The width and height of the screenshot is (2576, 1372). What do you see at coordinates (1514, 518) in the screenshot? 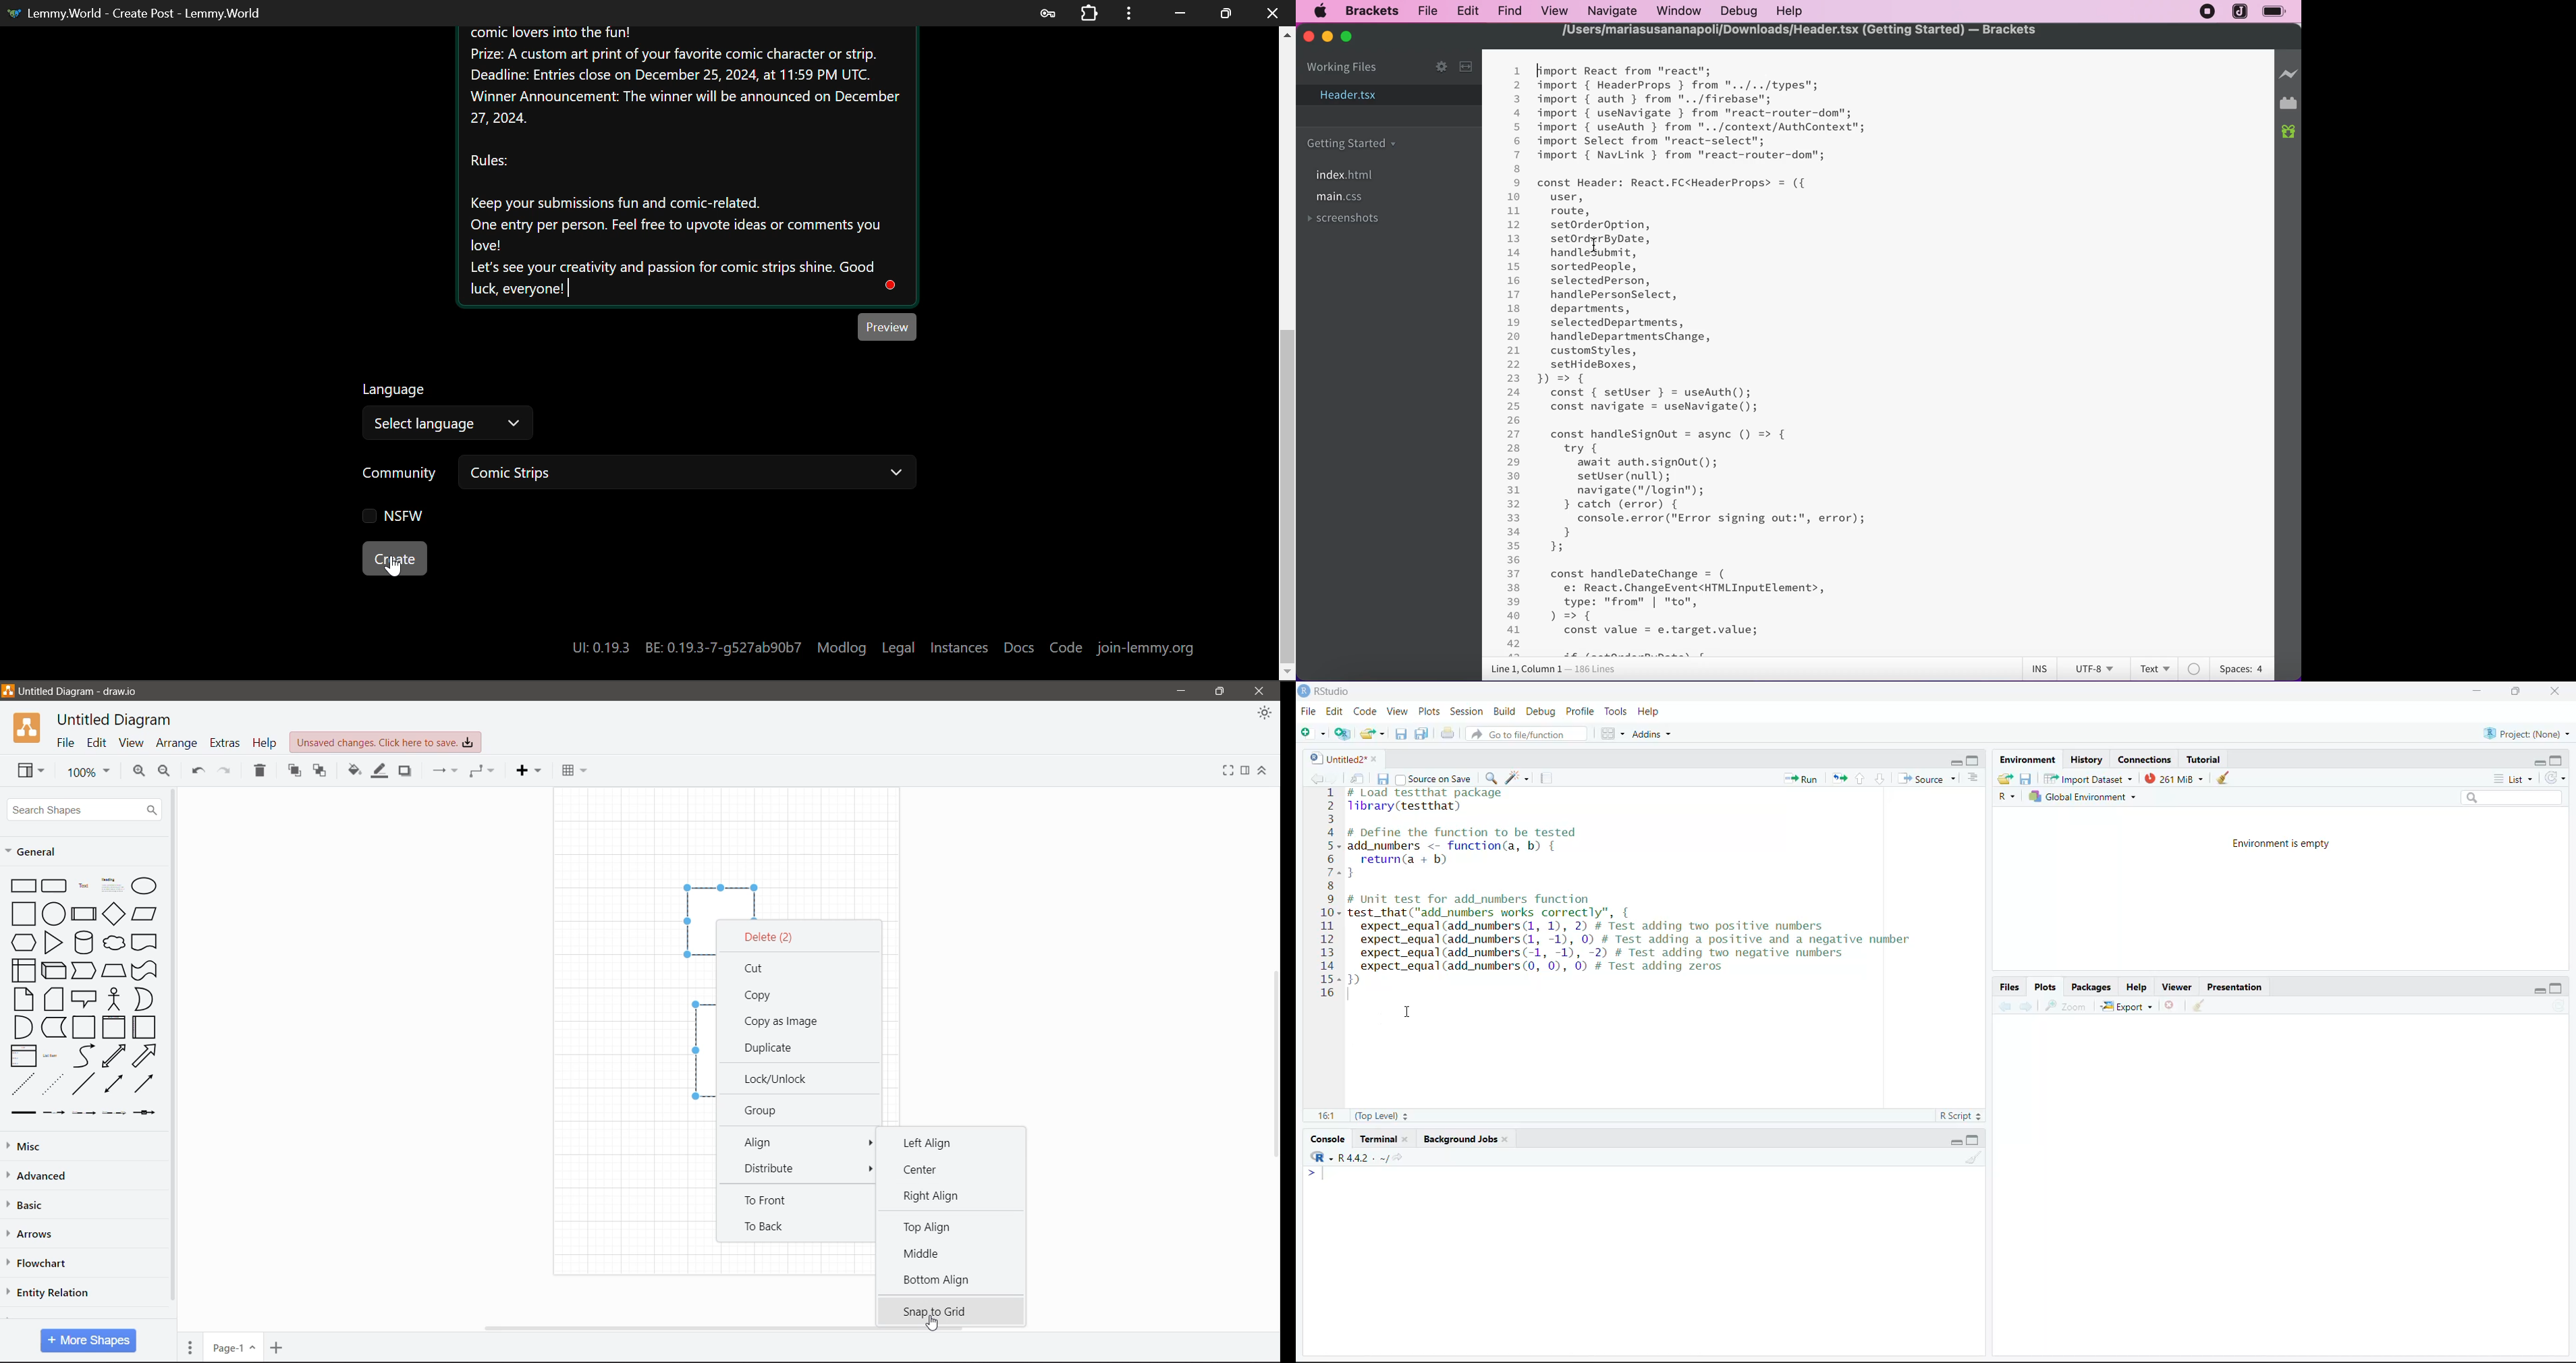
I see `33` at bounding box center [1514, 518].